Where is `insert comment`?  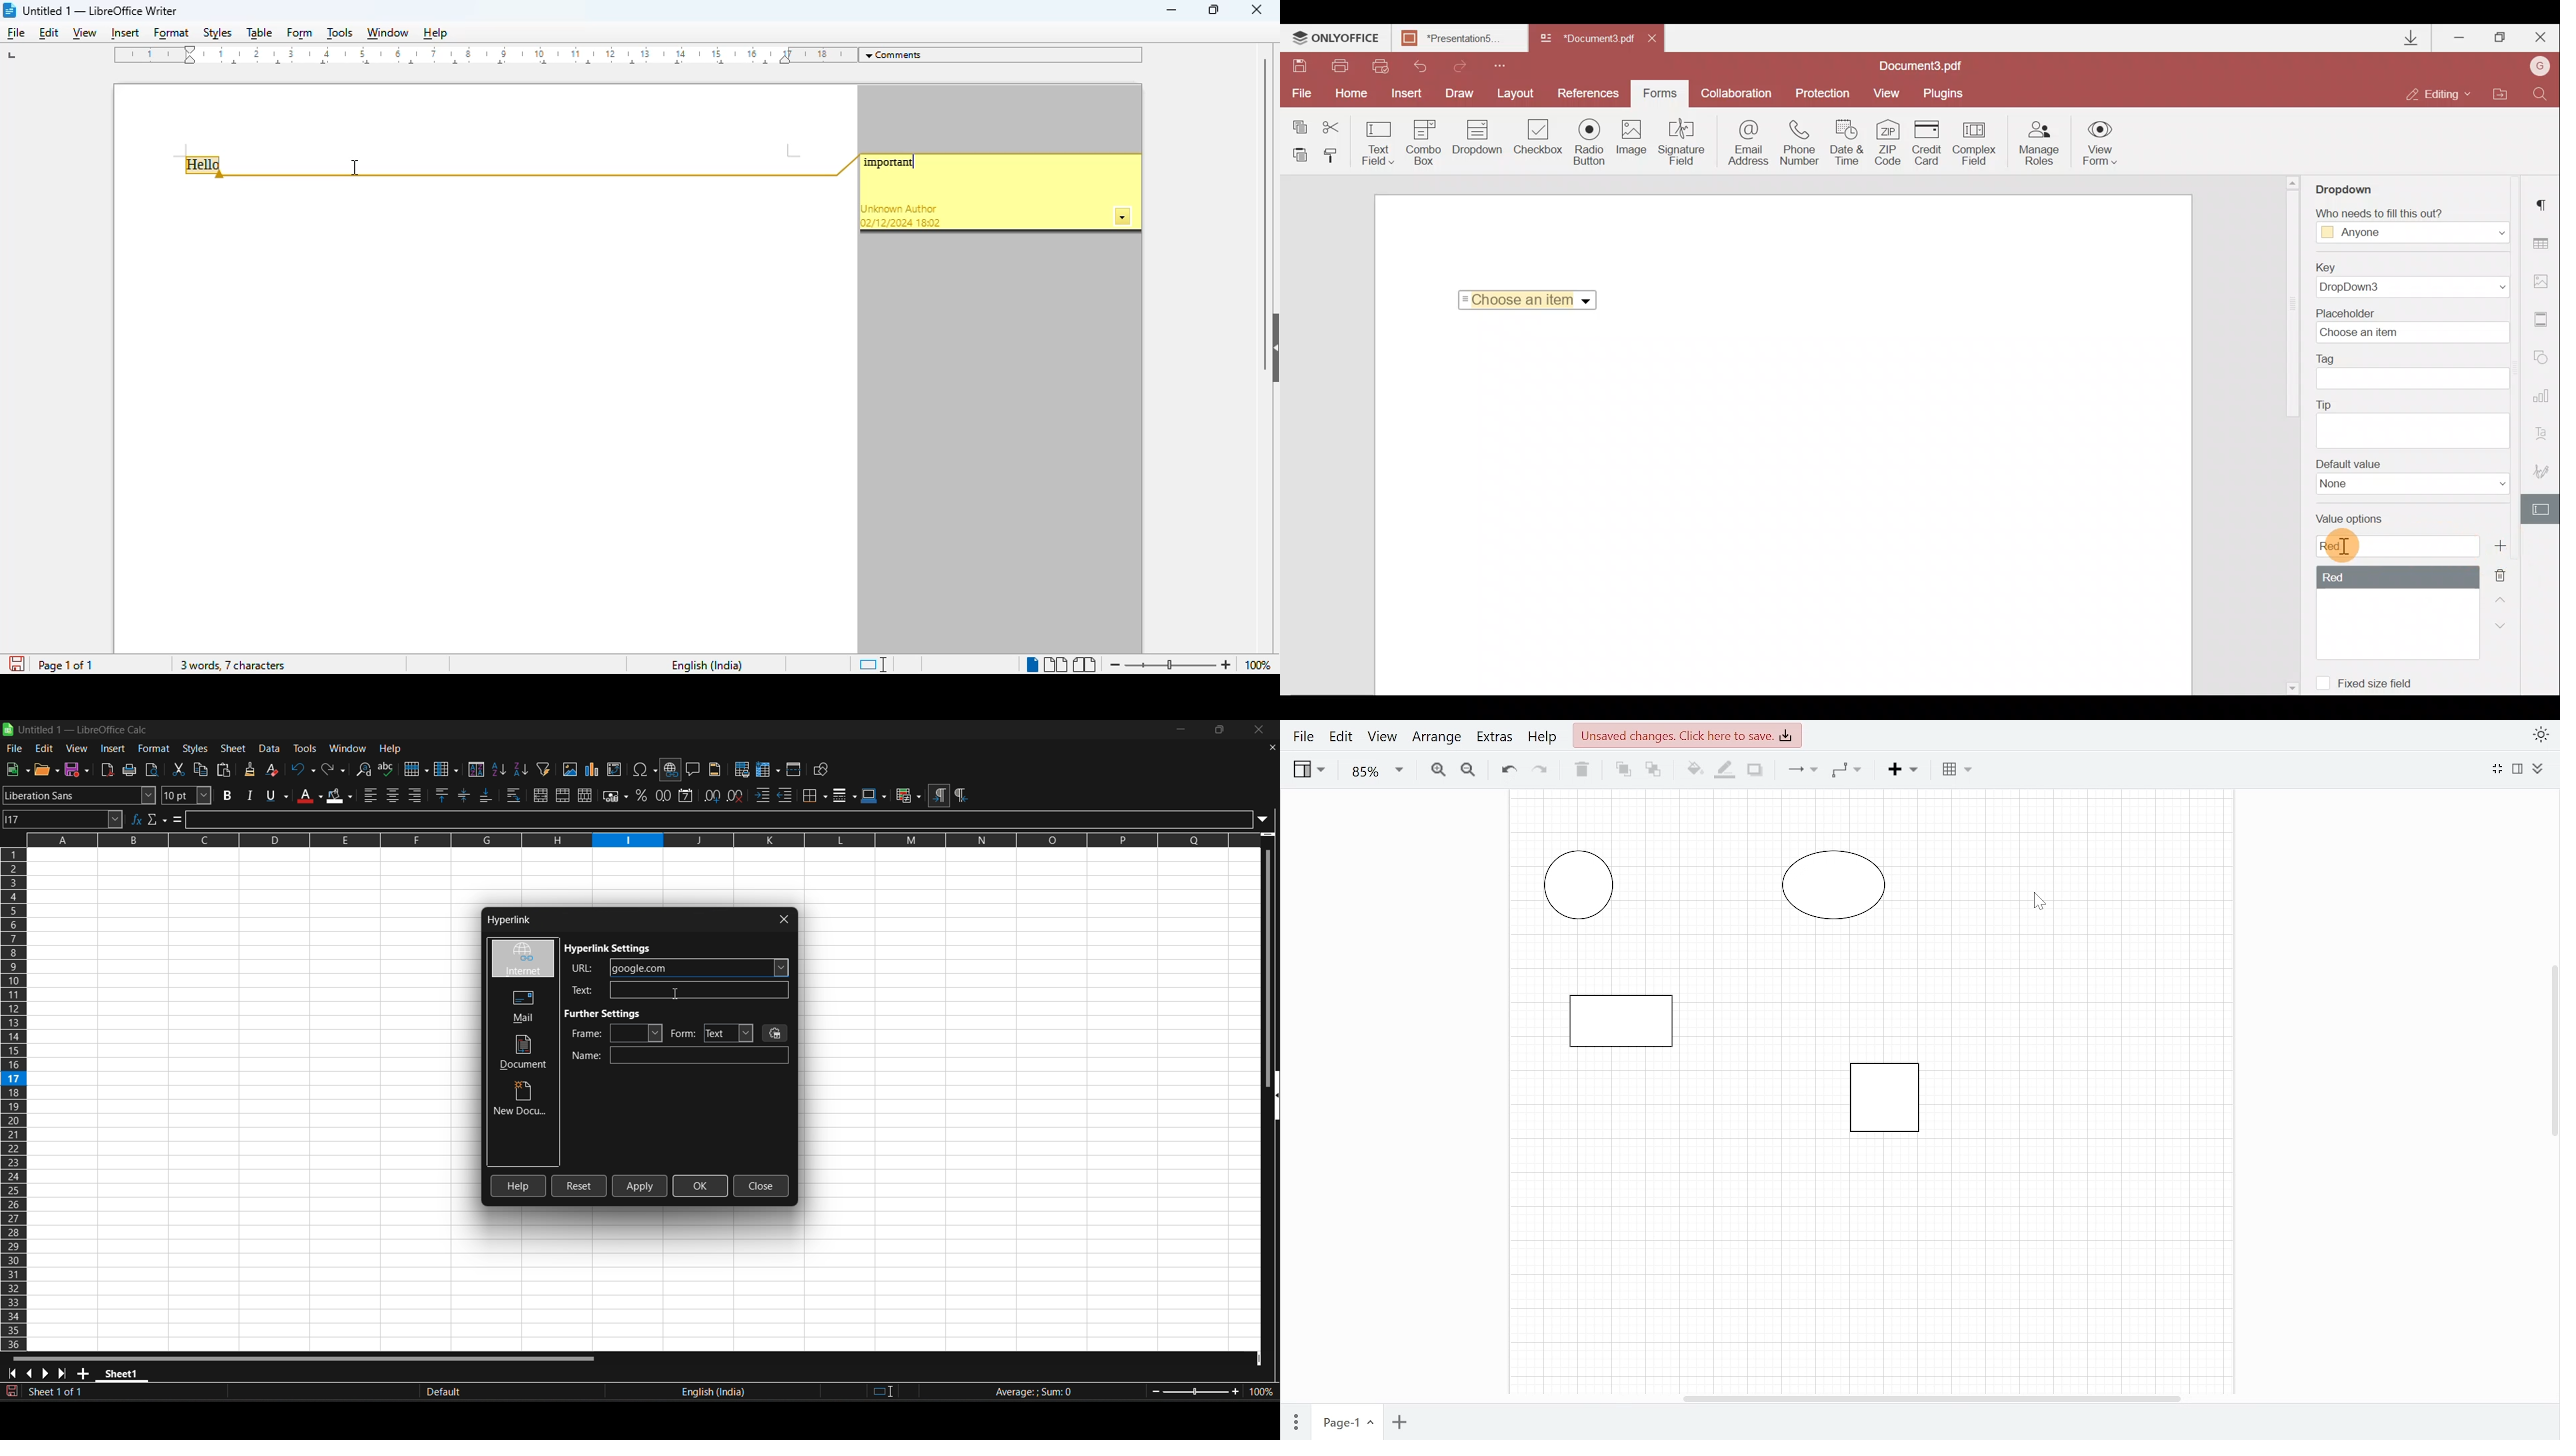 insert comment is located at coordinates (694, 769).